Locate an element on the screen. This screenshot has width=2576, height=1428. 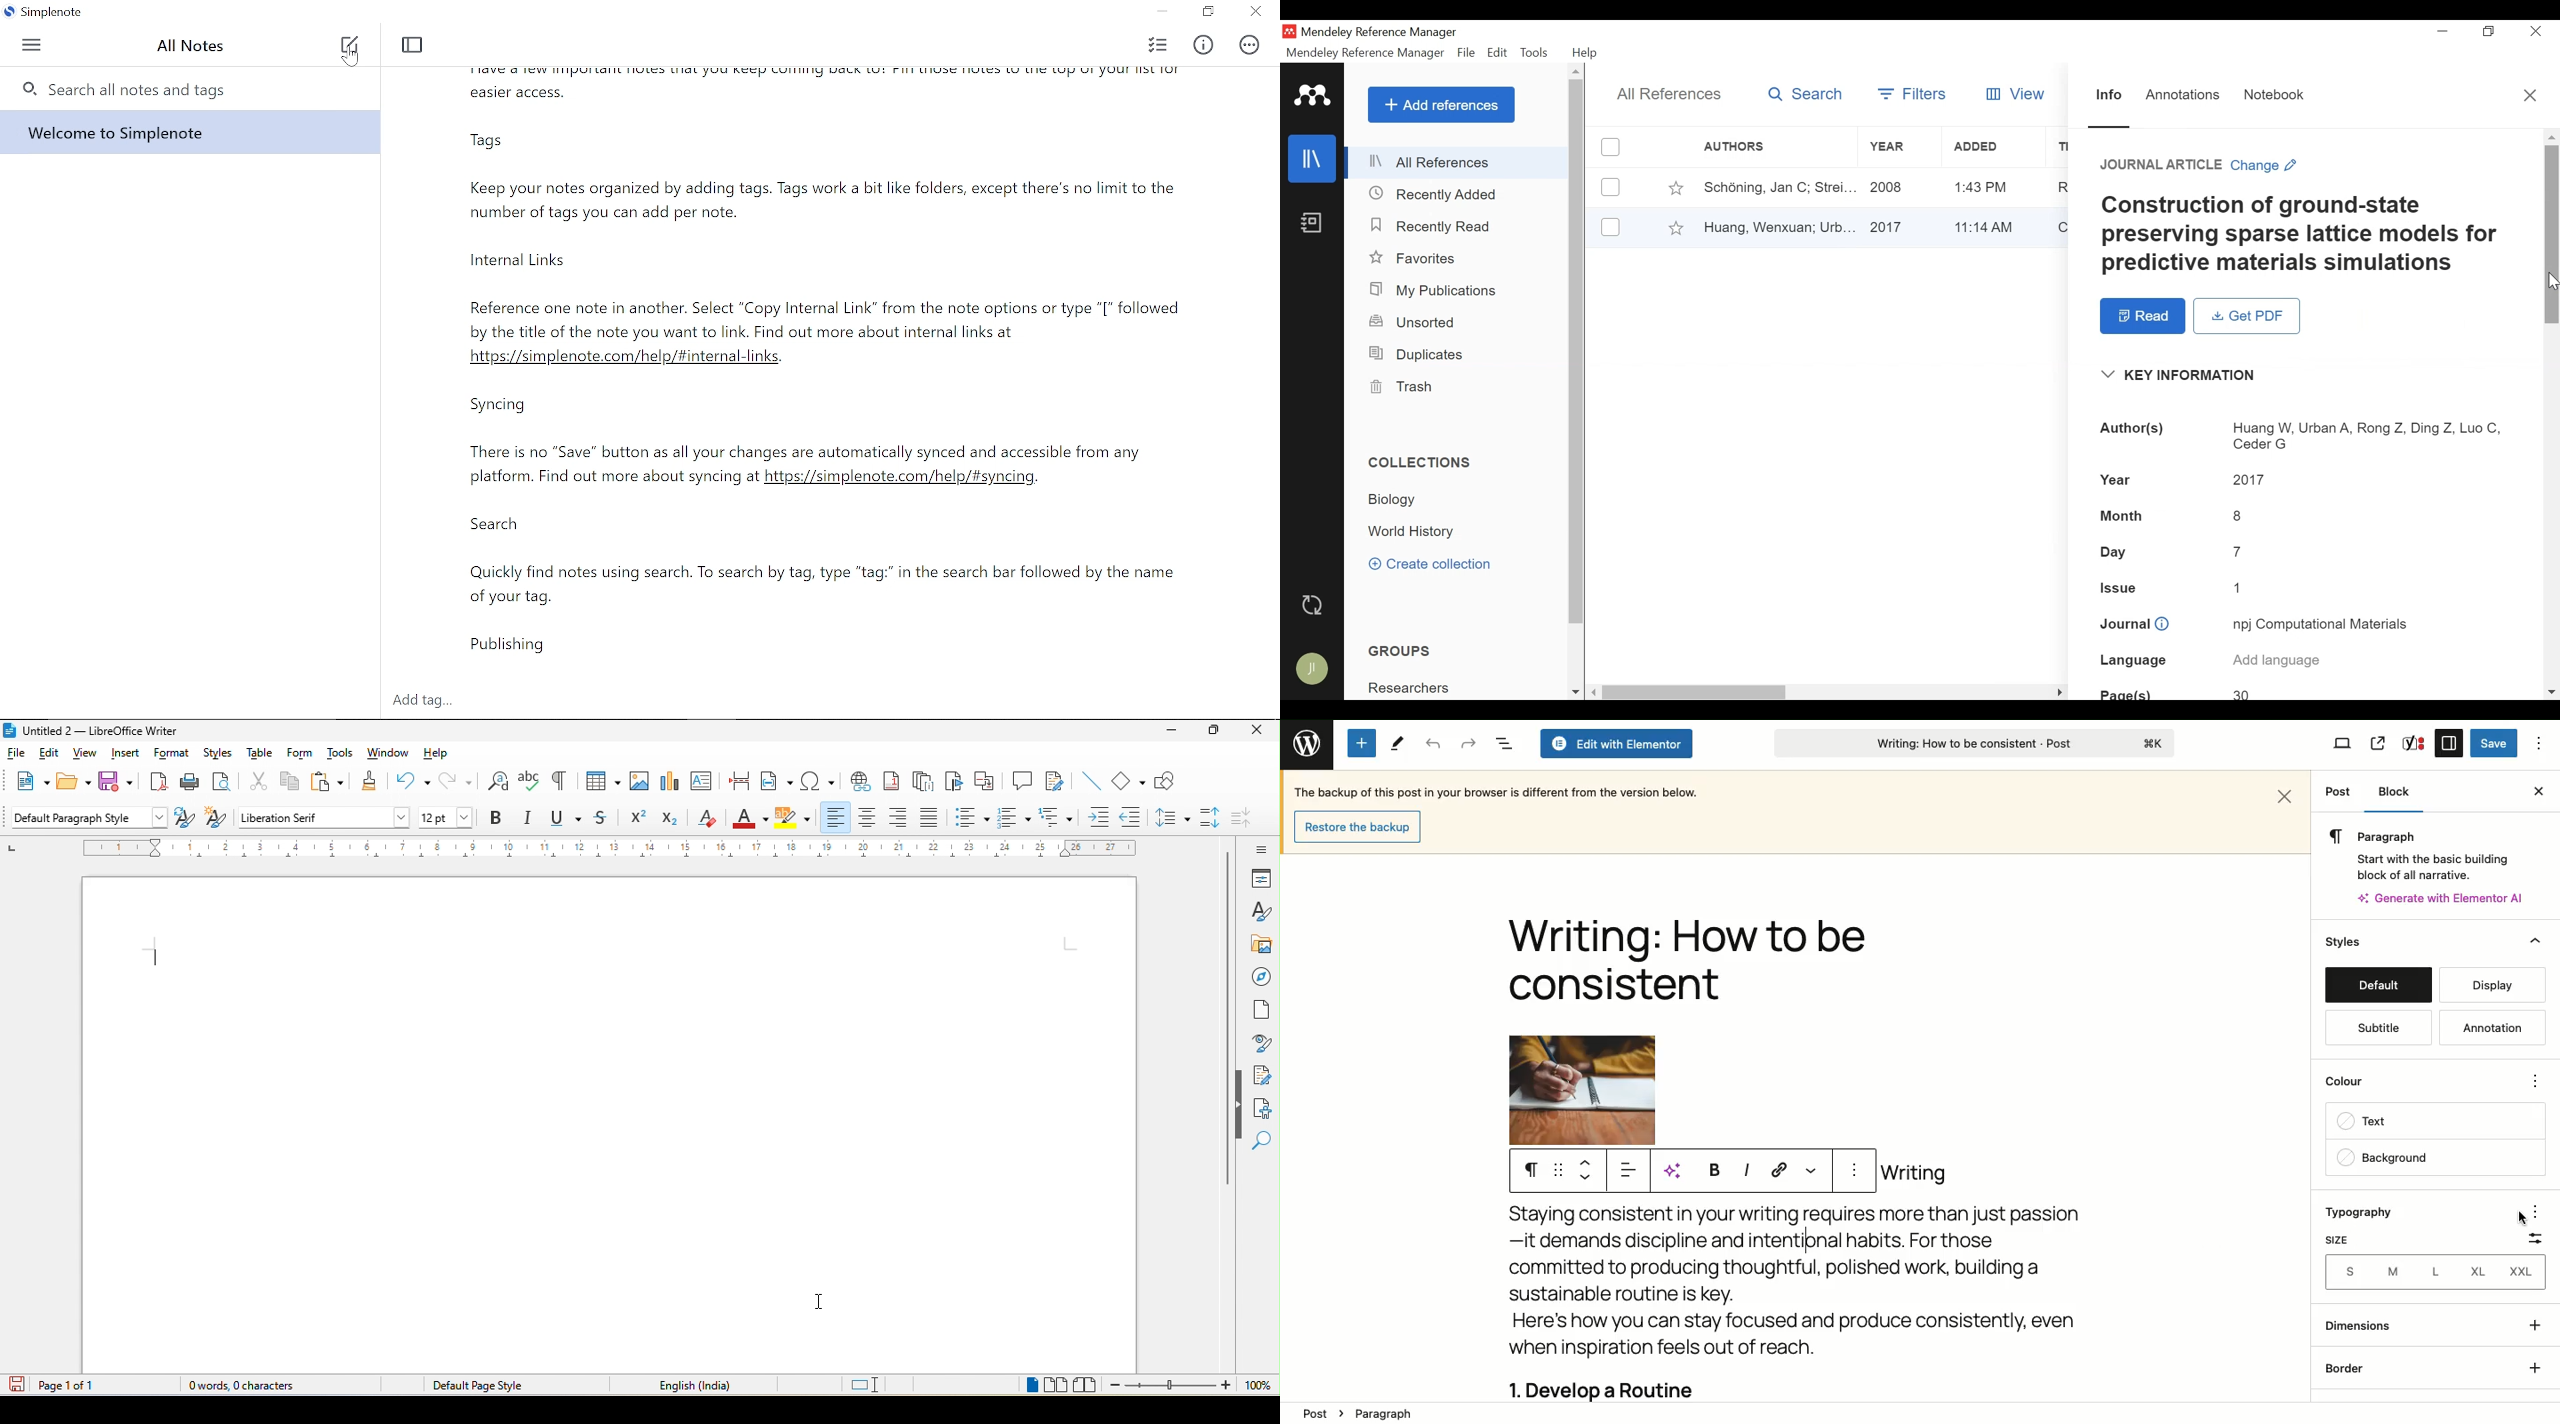
track change functions is located at coordinates (1053, 784).